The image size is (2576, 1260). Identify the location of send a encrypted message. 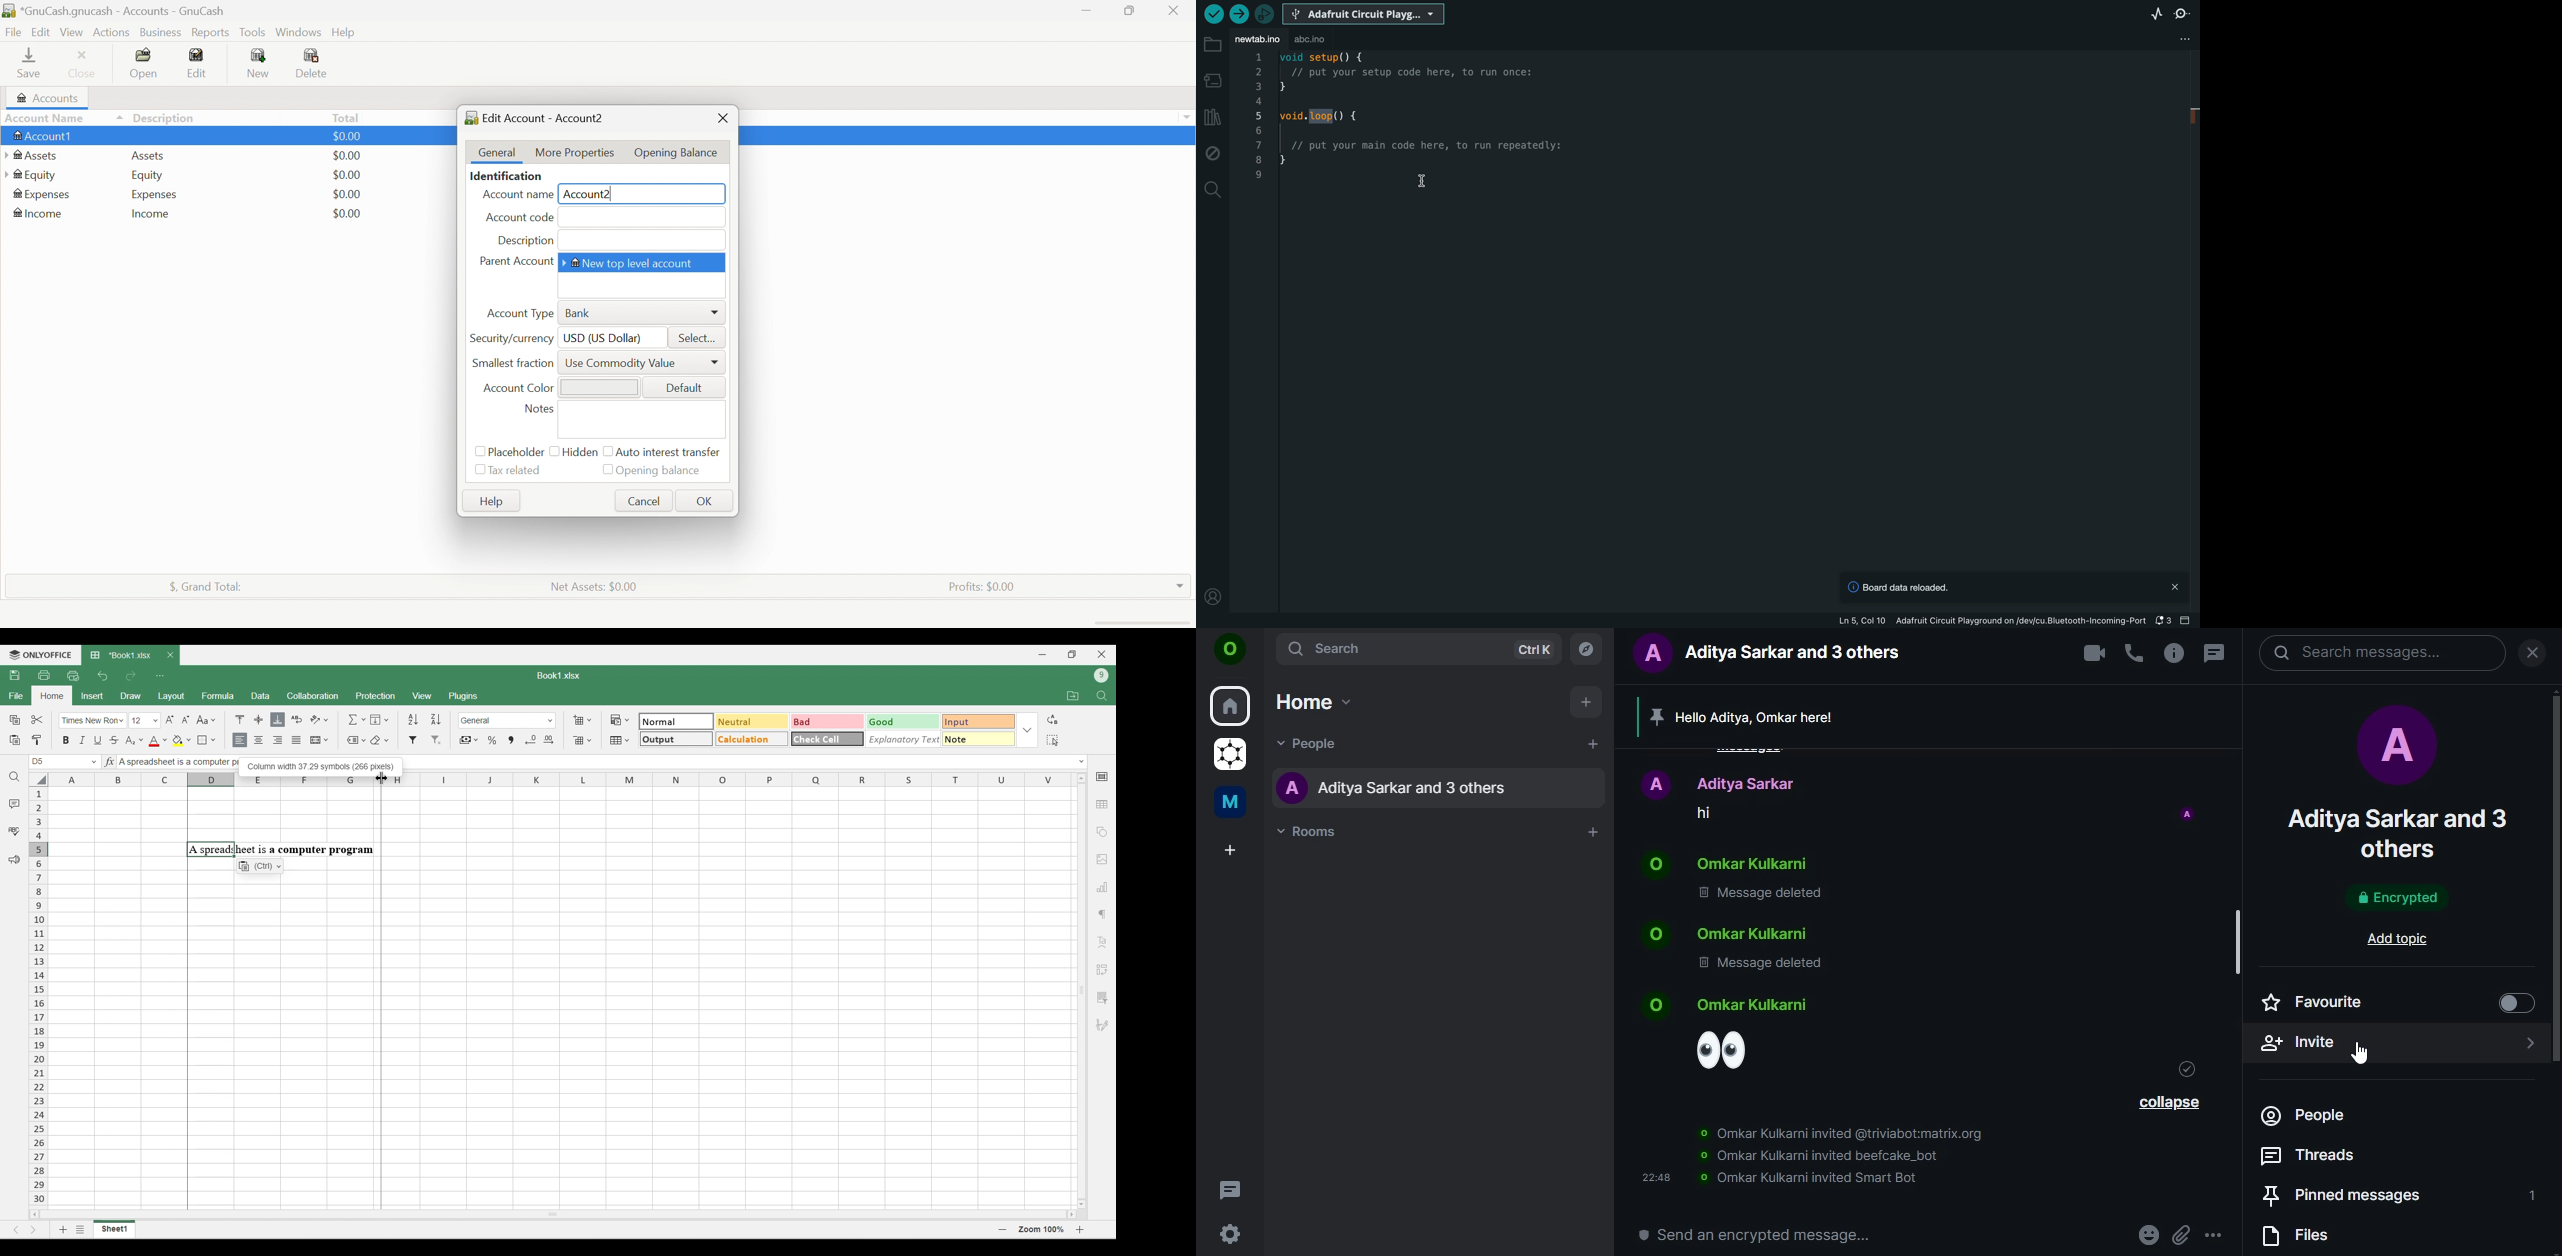
(1753, 1234).